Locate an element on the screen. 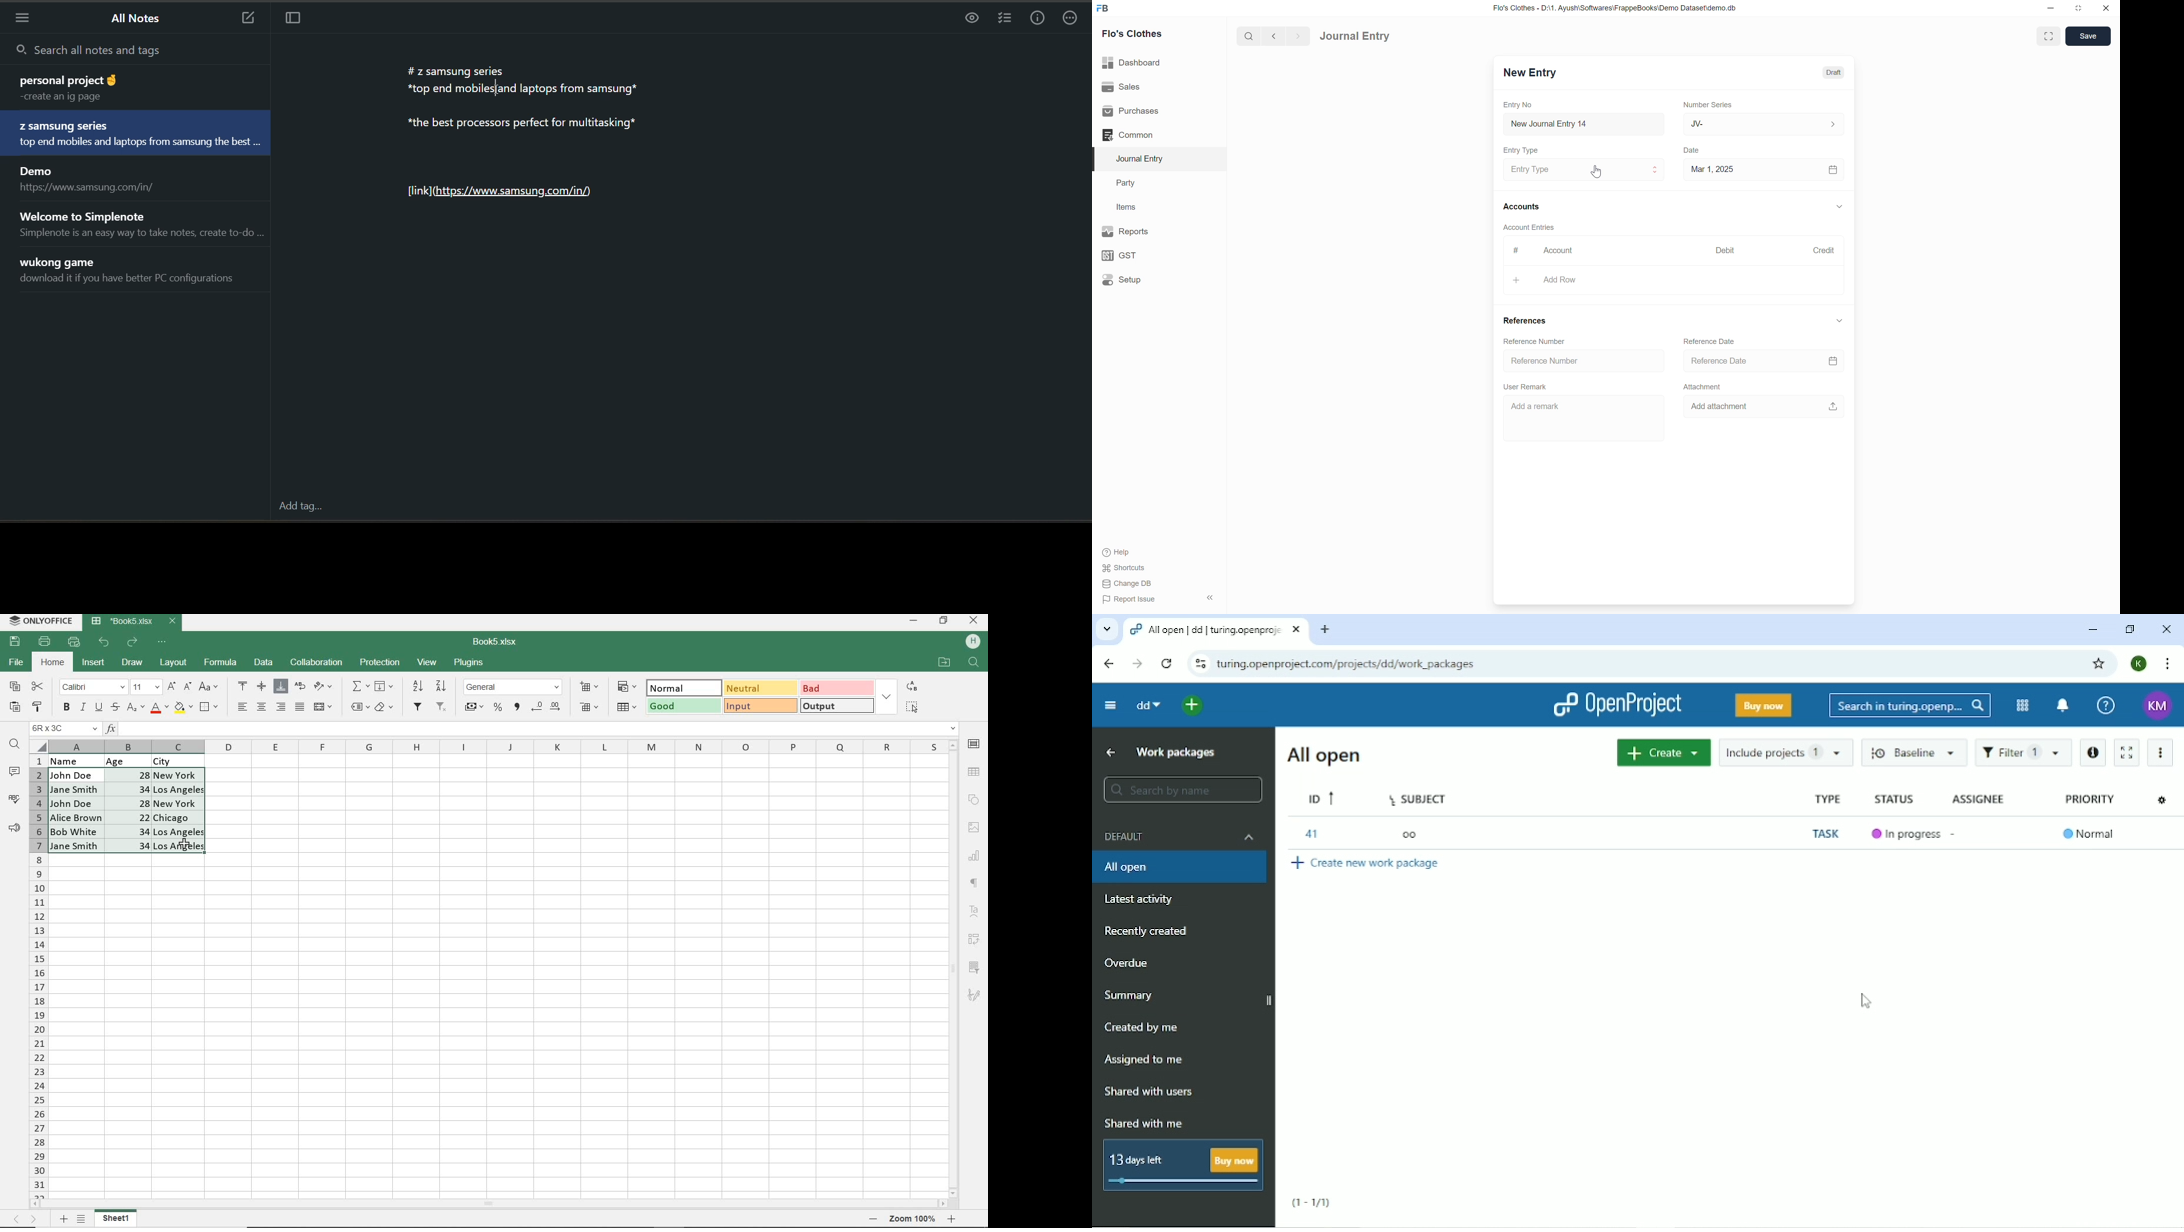  REMOVE FILTER is located at coordinates (442, 706).